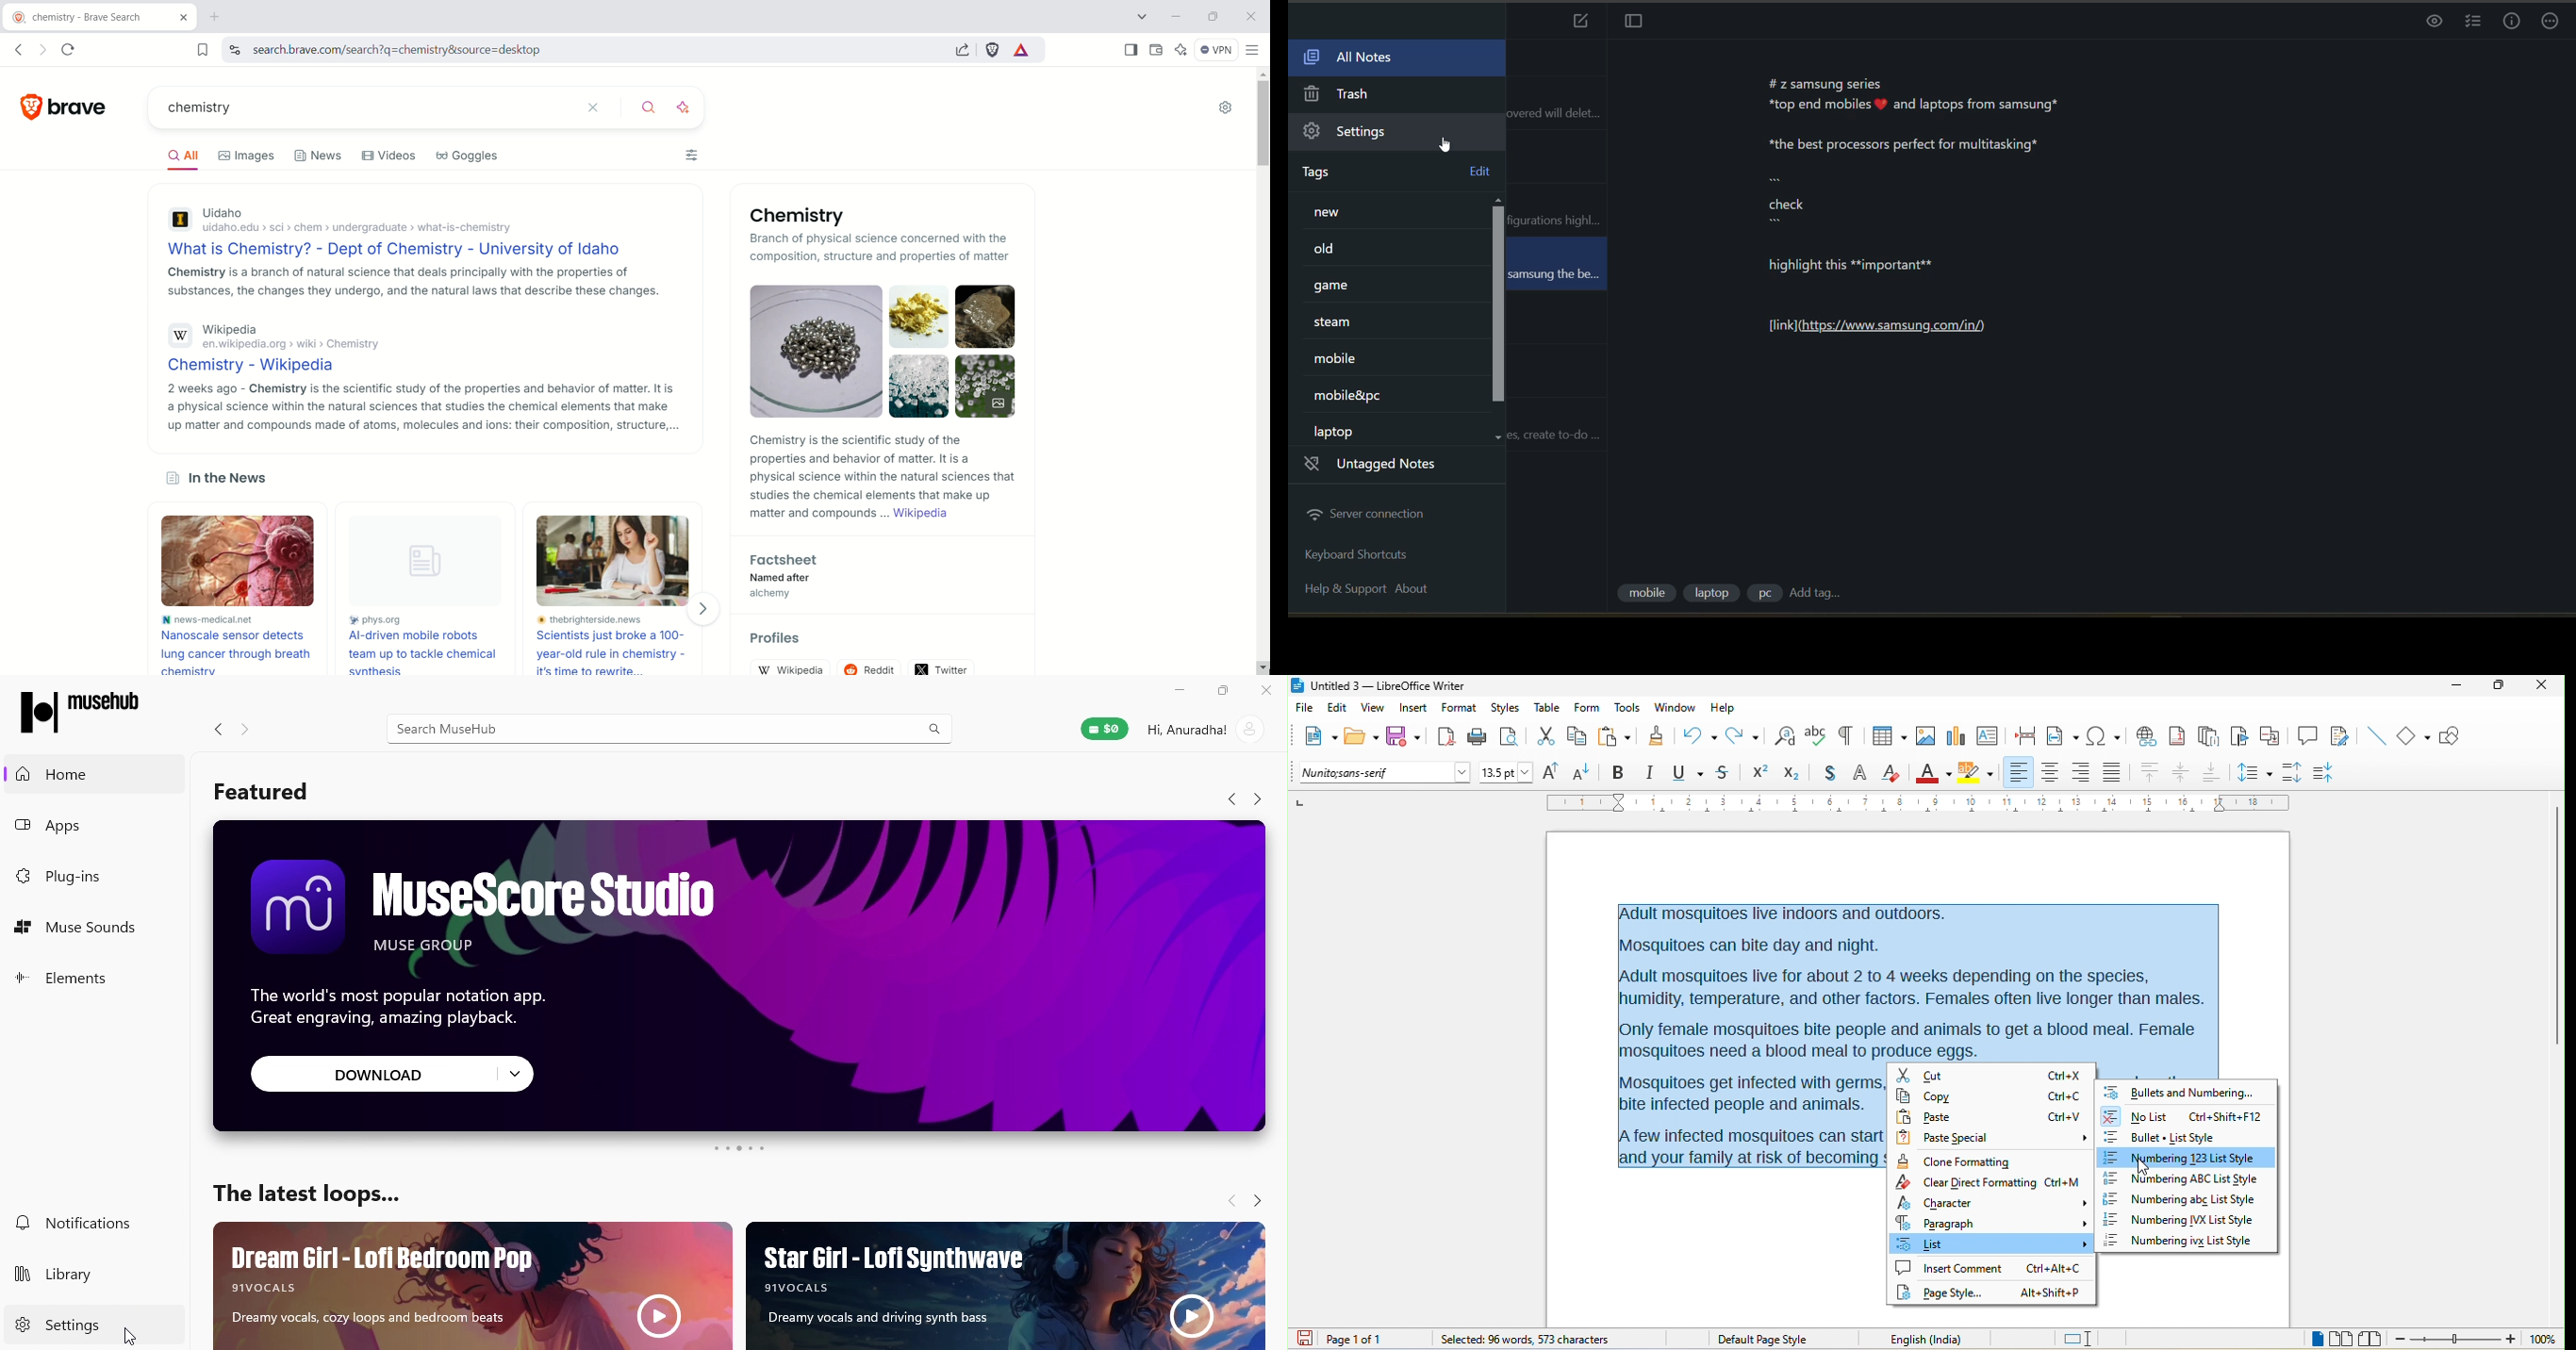  I want to click on tag 4, so click(1348, 322).